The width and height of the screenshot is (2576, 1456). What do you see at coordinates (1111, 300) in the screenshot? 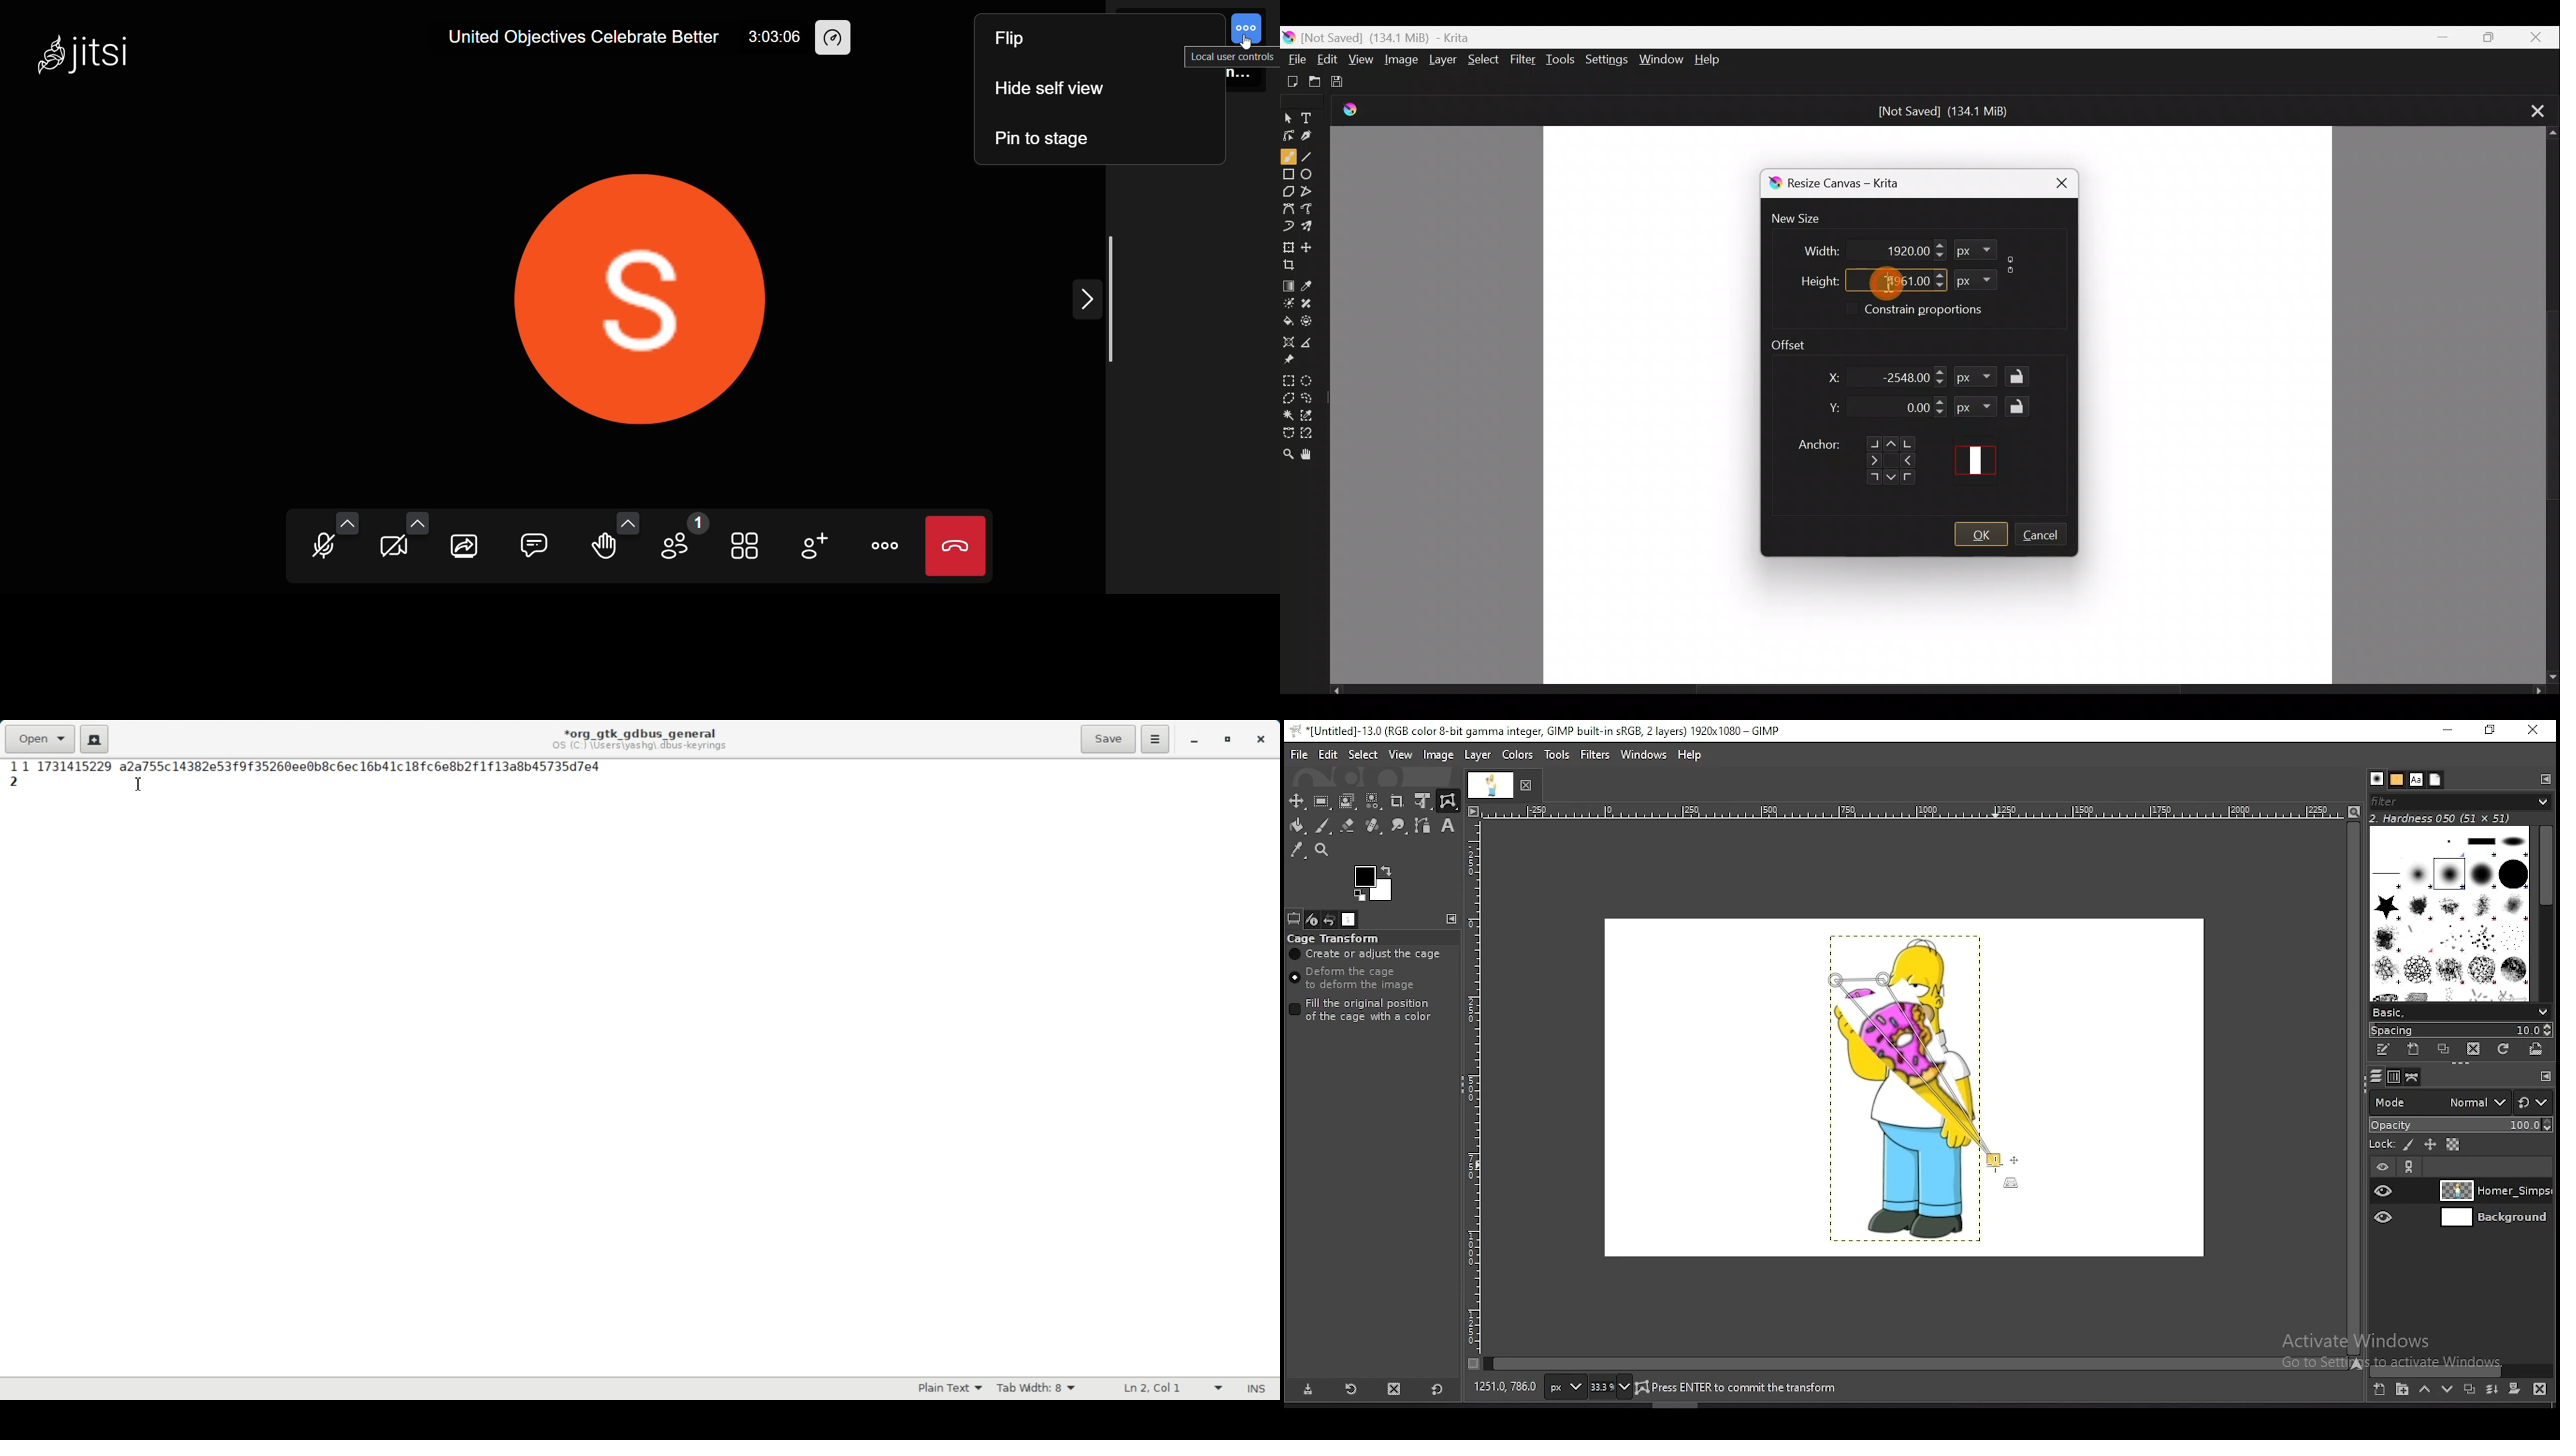
I see `scroll bar` at bounding box center [1111, 300].